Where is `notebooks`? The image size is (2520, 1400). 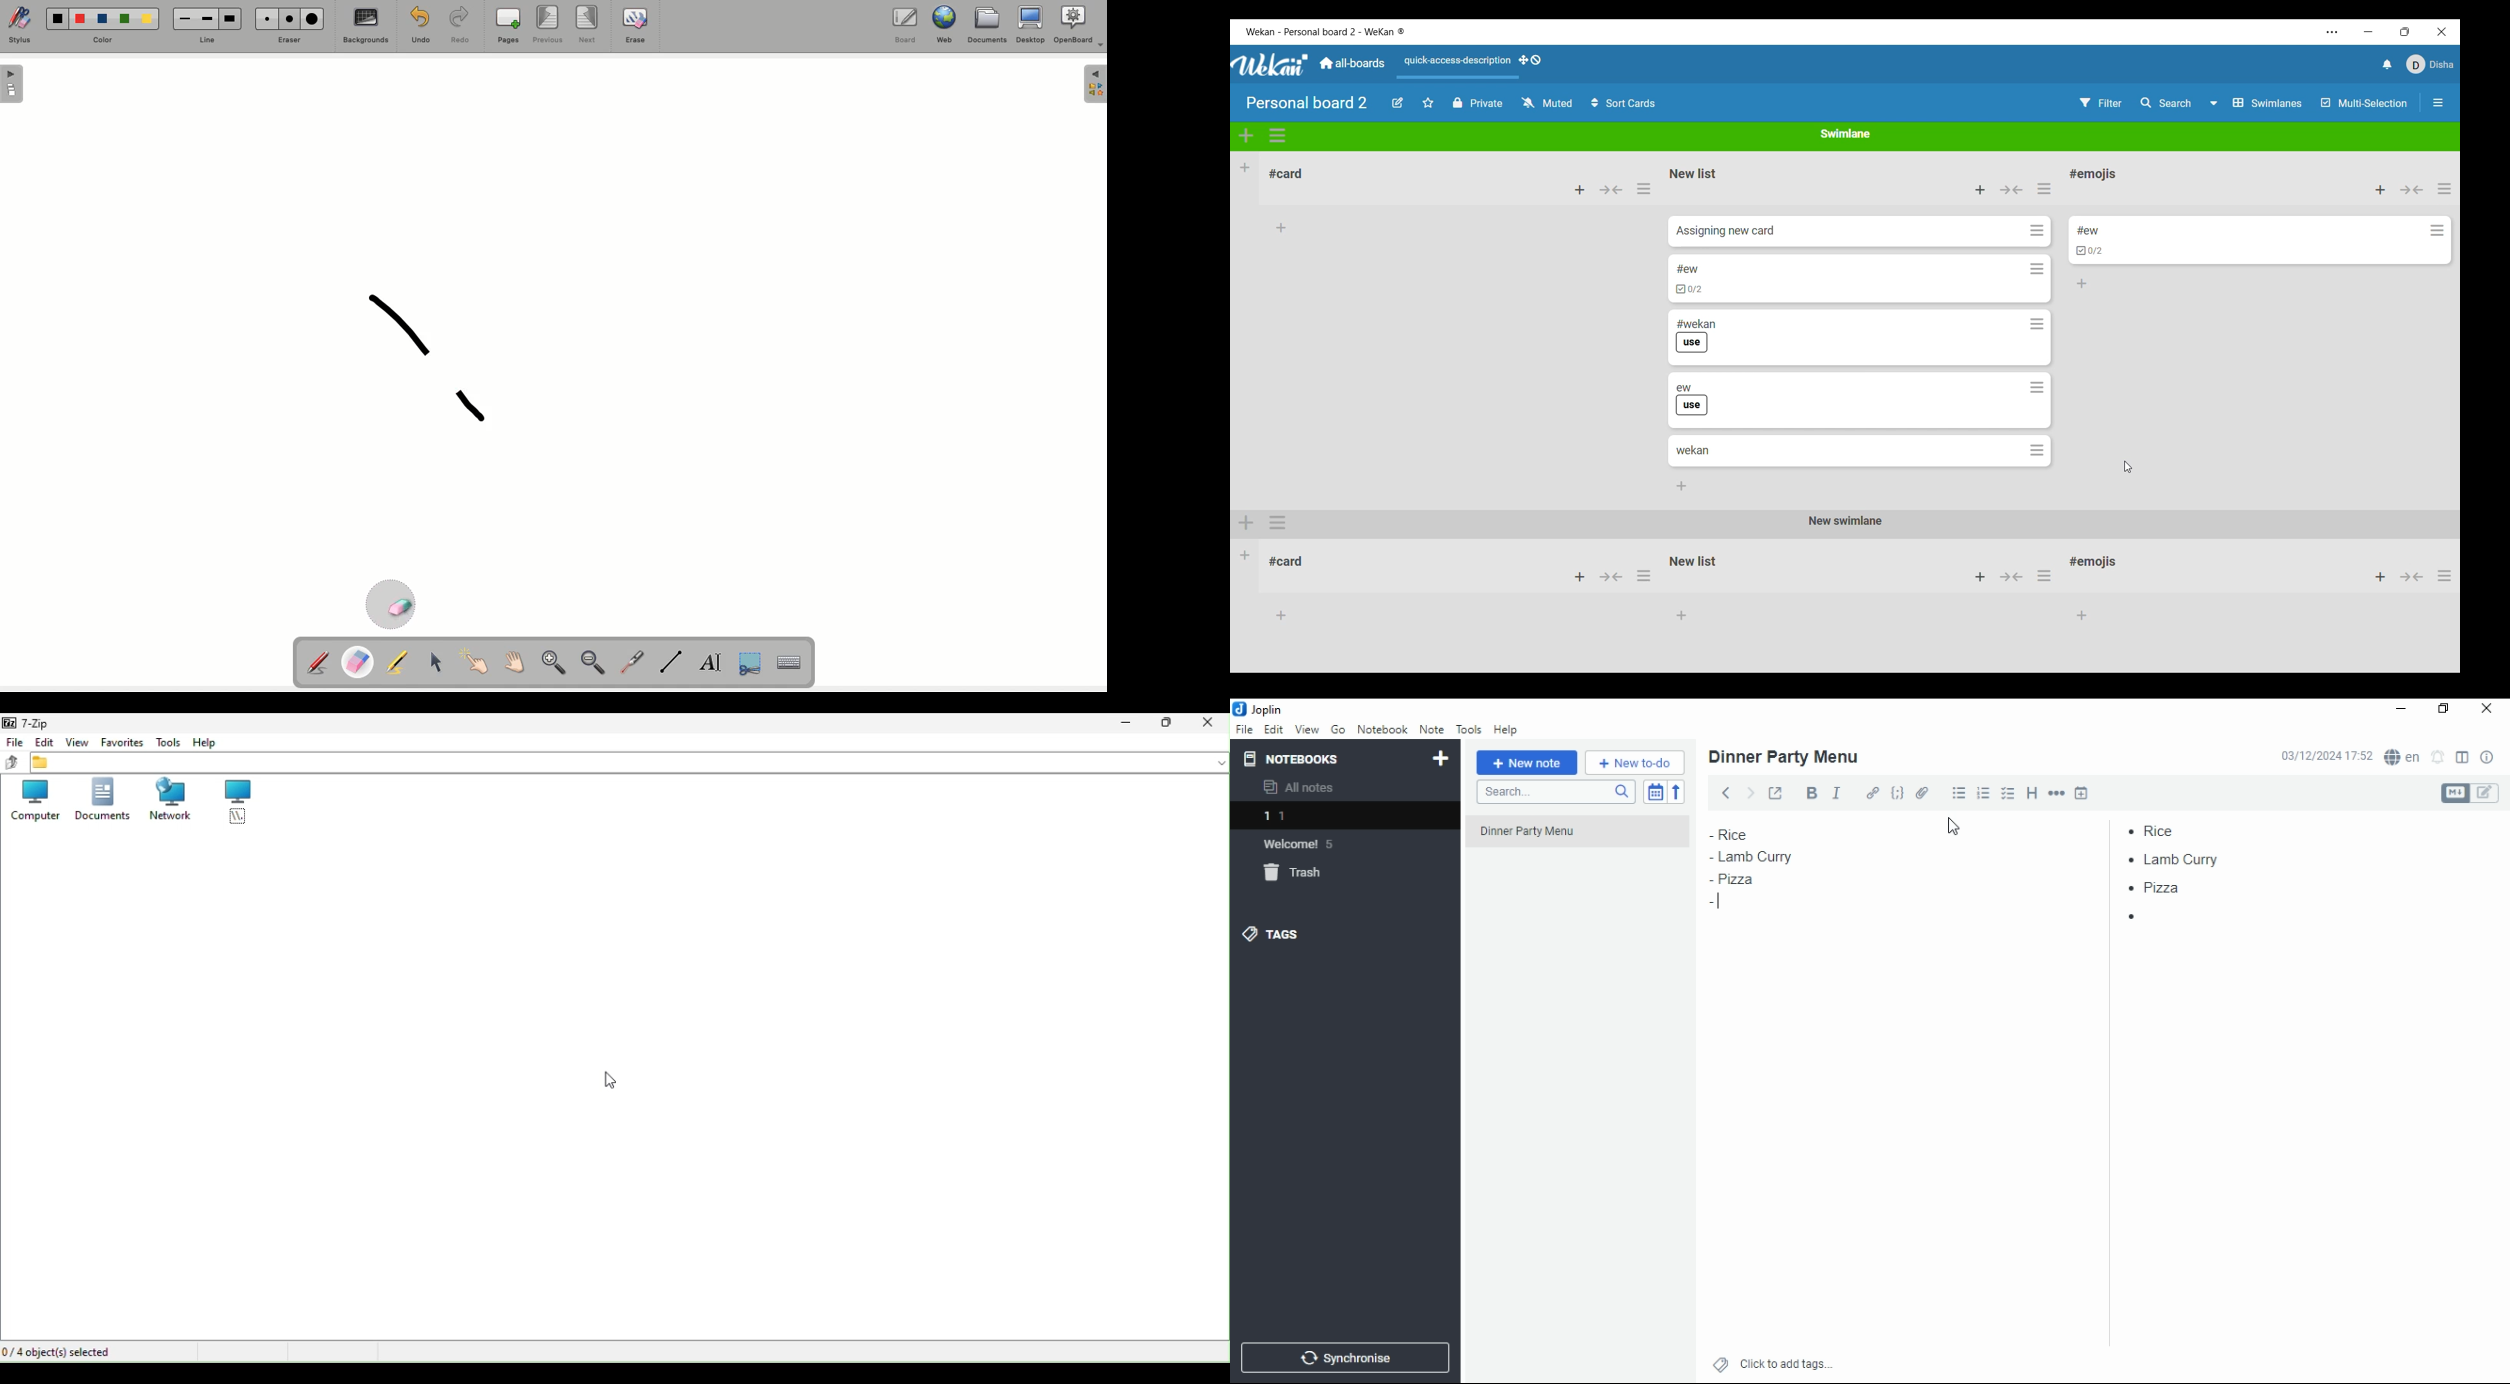
notebooks is located at coordinates (1296, 758).